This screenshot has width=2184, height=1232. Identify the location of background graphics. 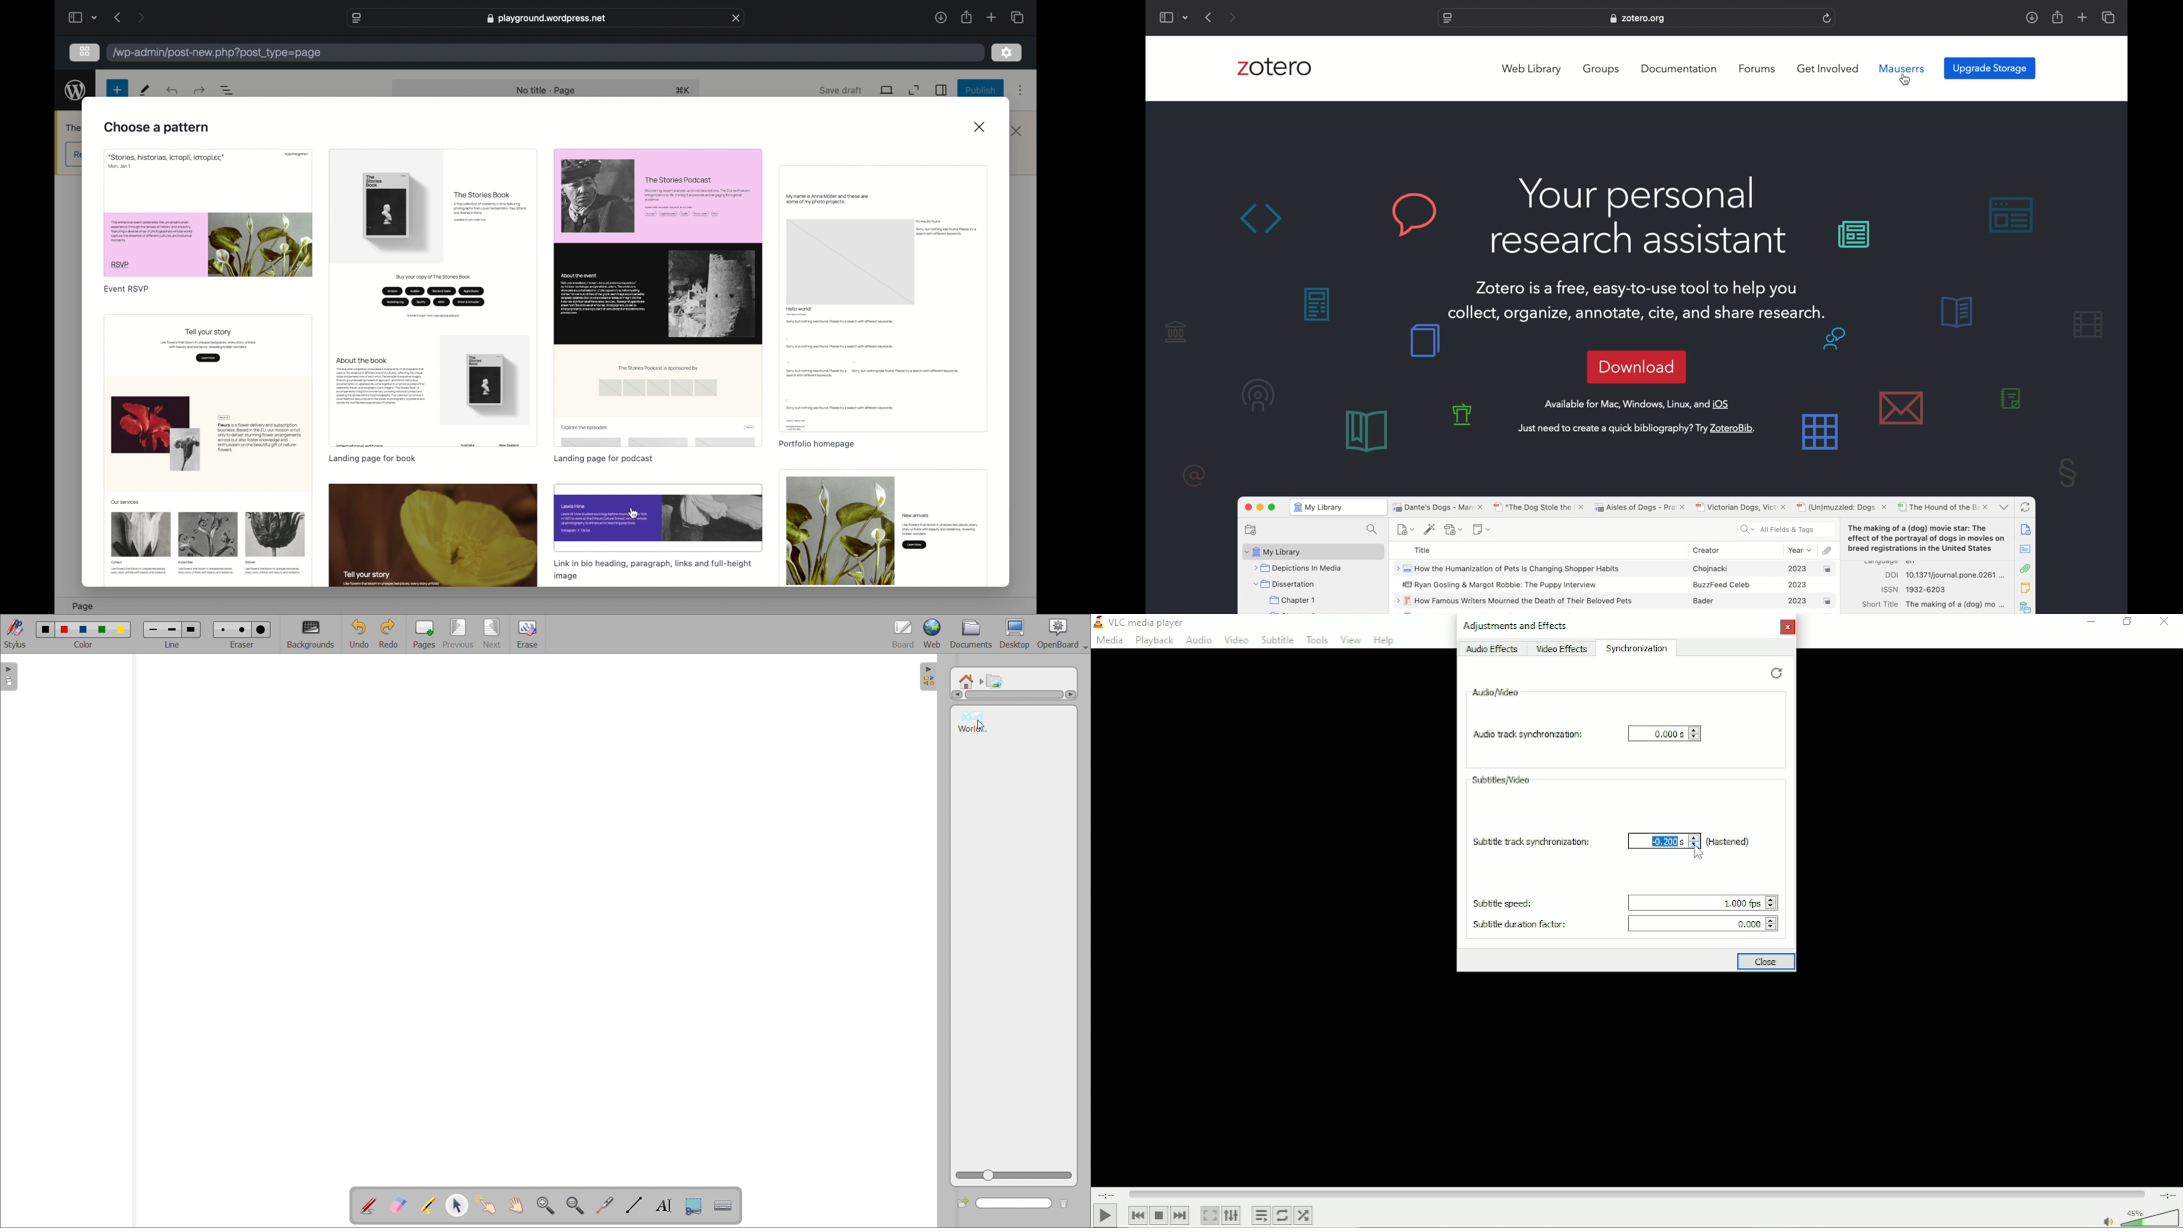
(1299, 386).